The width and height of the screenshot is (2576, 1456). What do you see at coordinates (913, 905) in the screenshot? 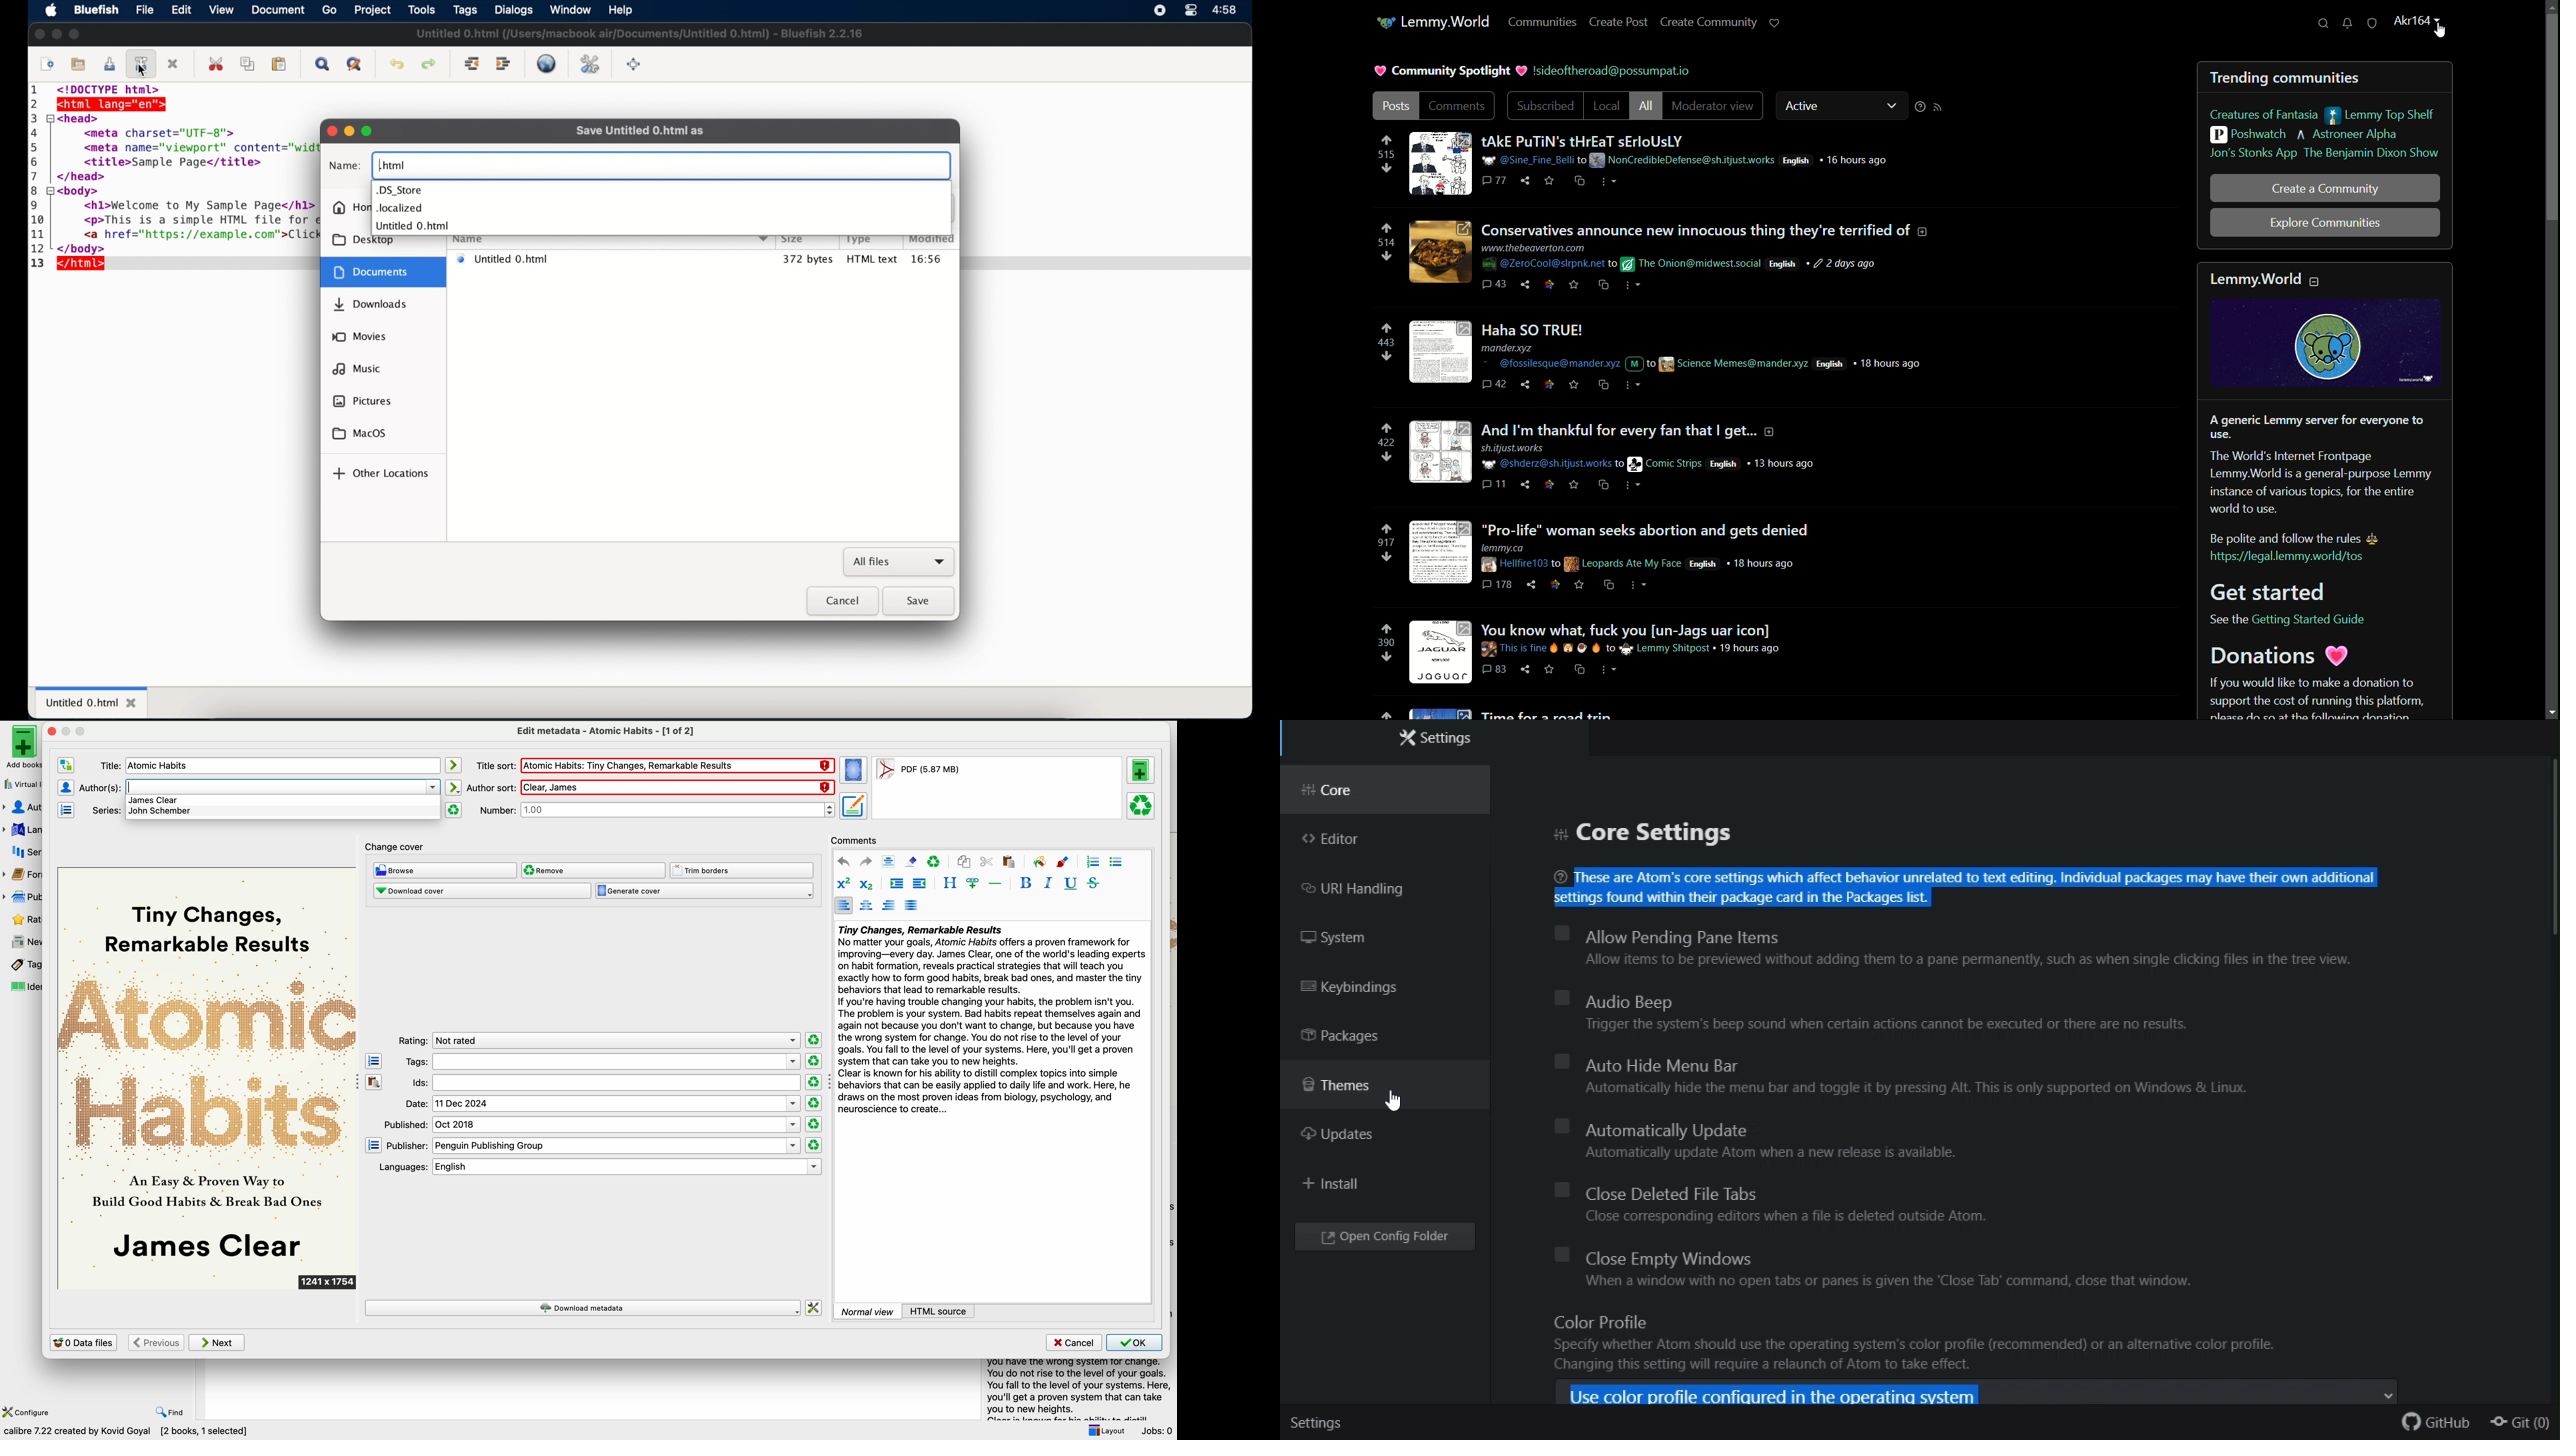
I see `align justified` at bounding box center [913, 905].